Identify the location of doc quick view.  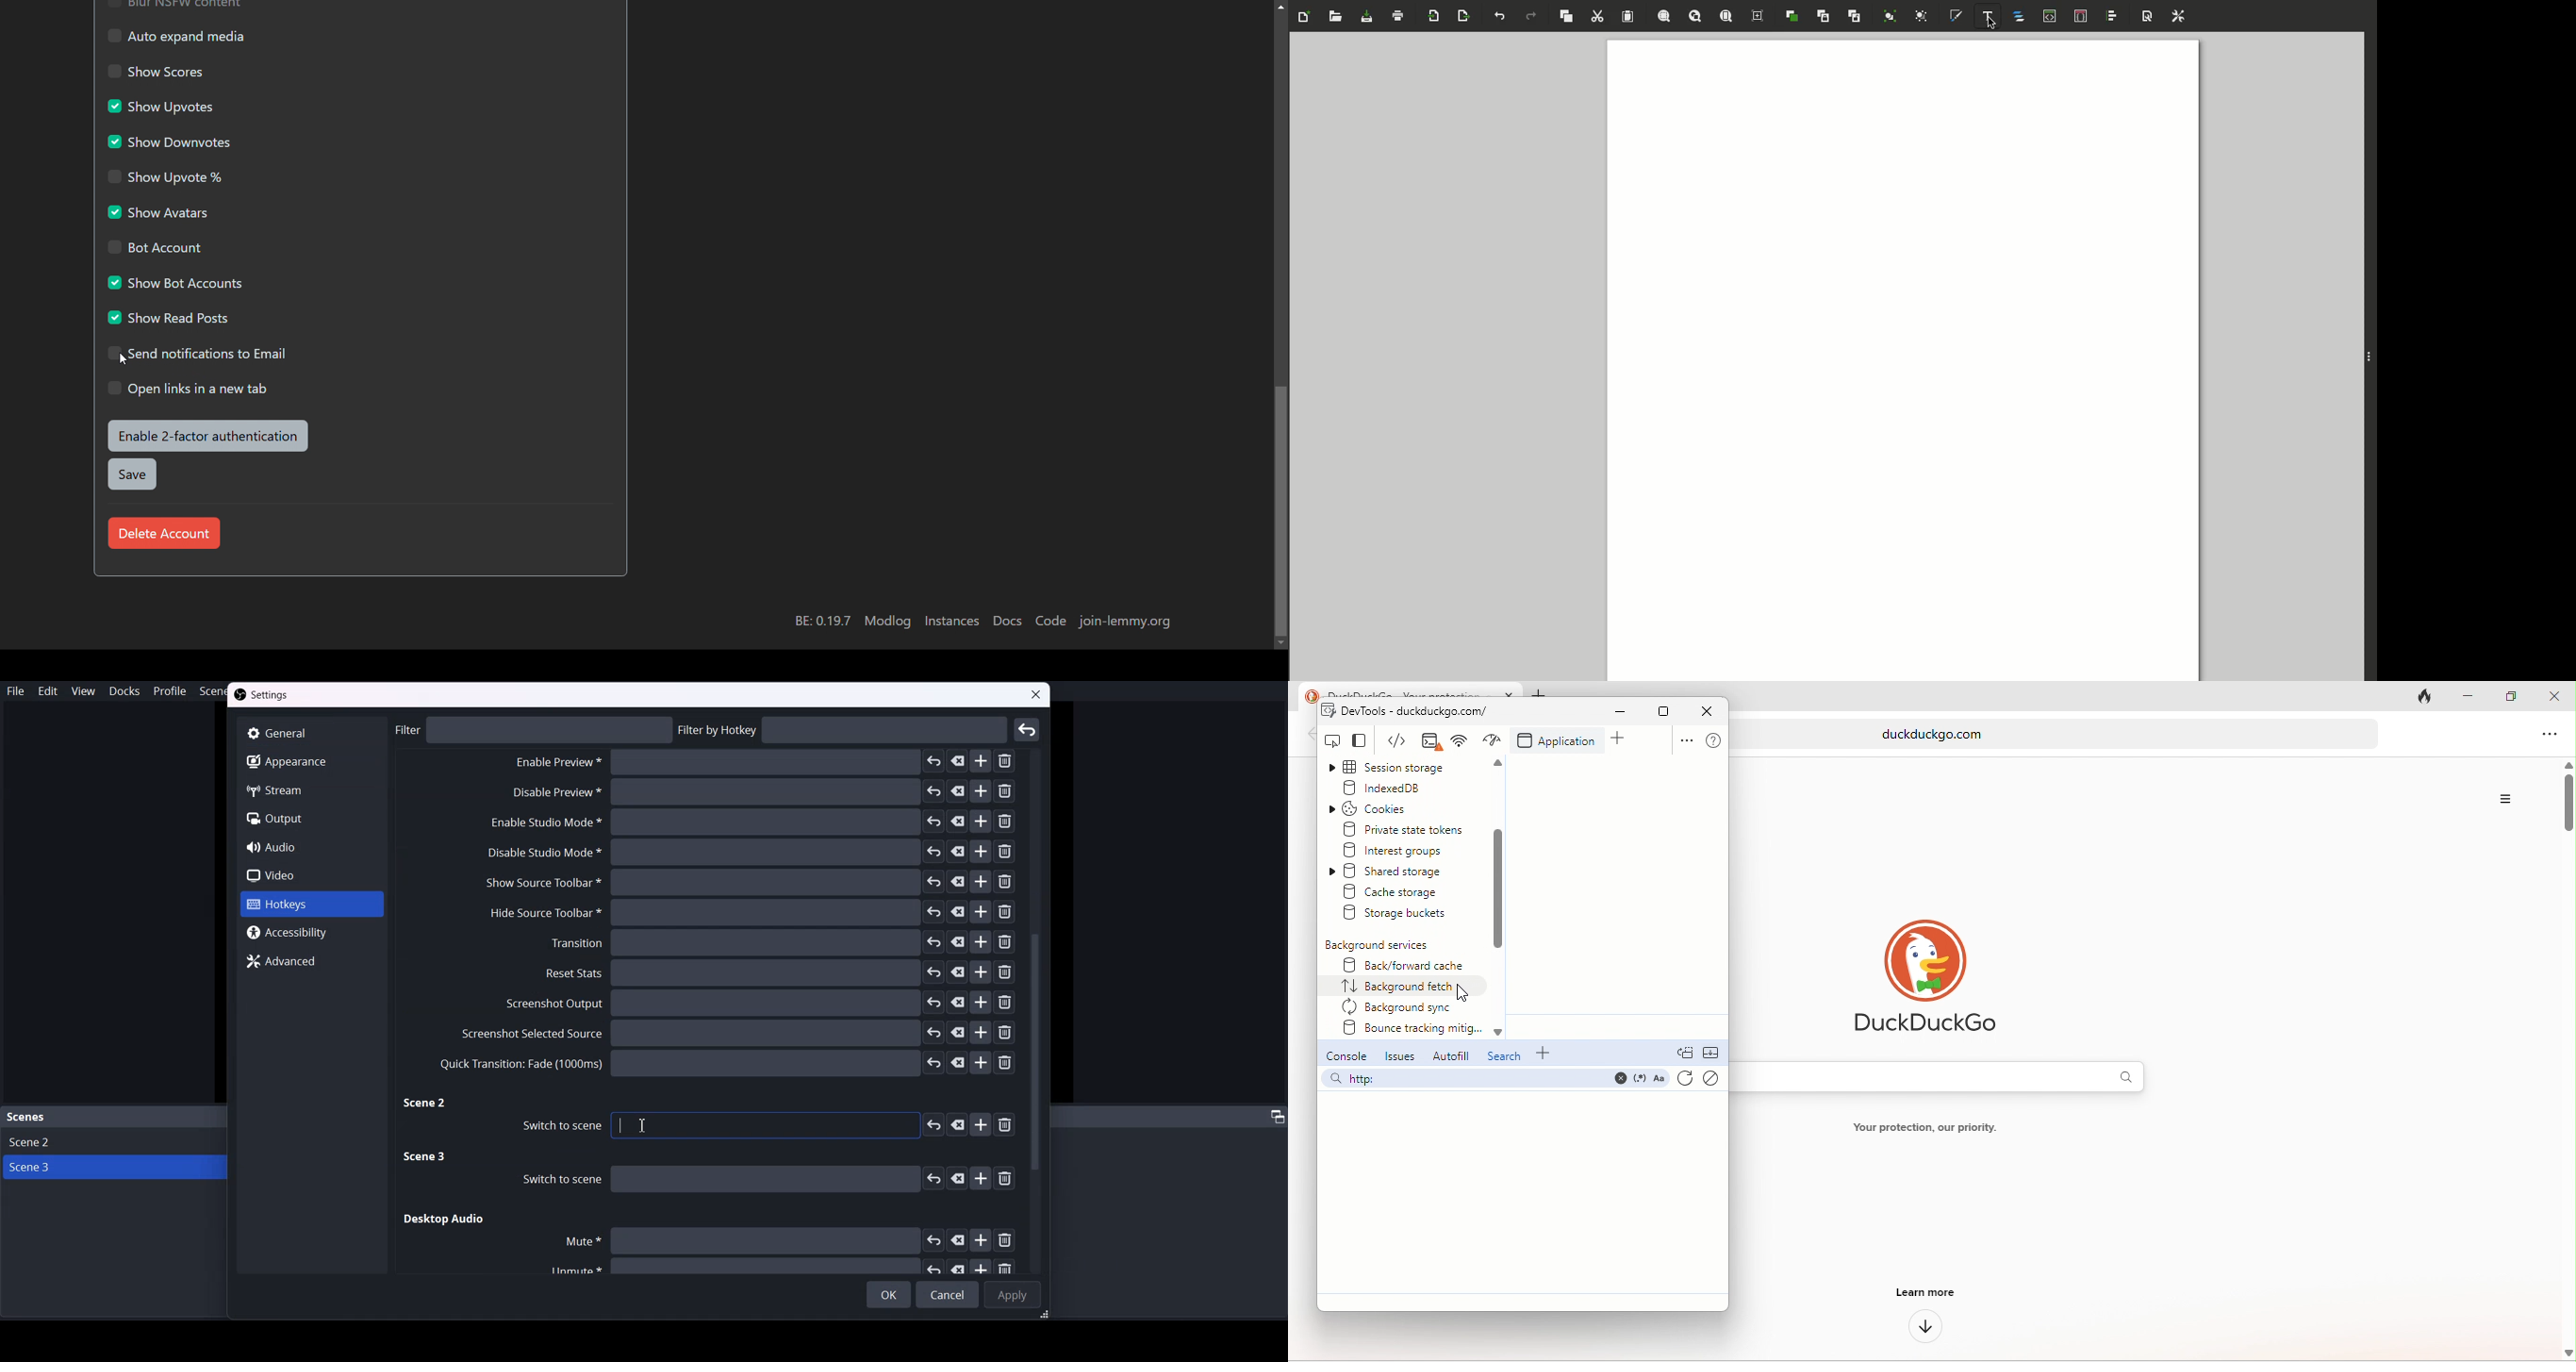
(1685, 1054).